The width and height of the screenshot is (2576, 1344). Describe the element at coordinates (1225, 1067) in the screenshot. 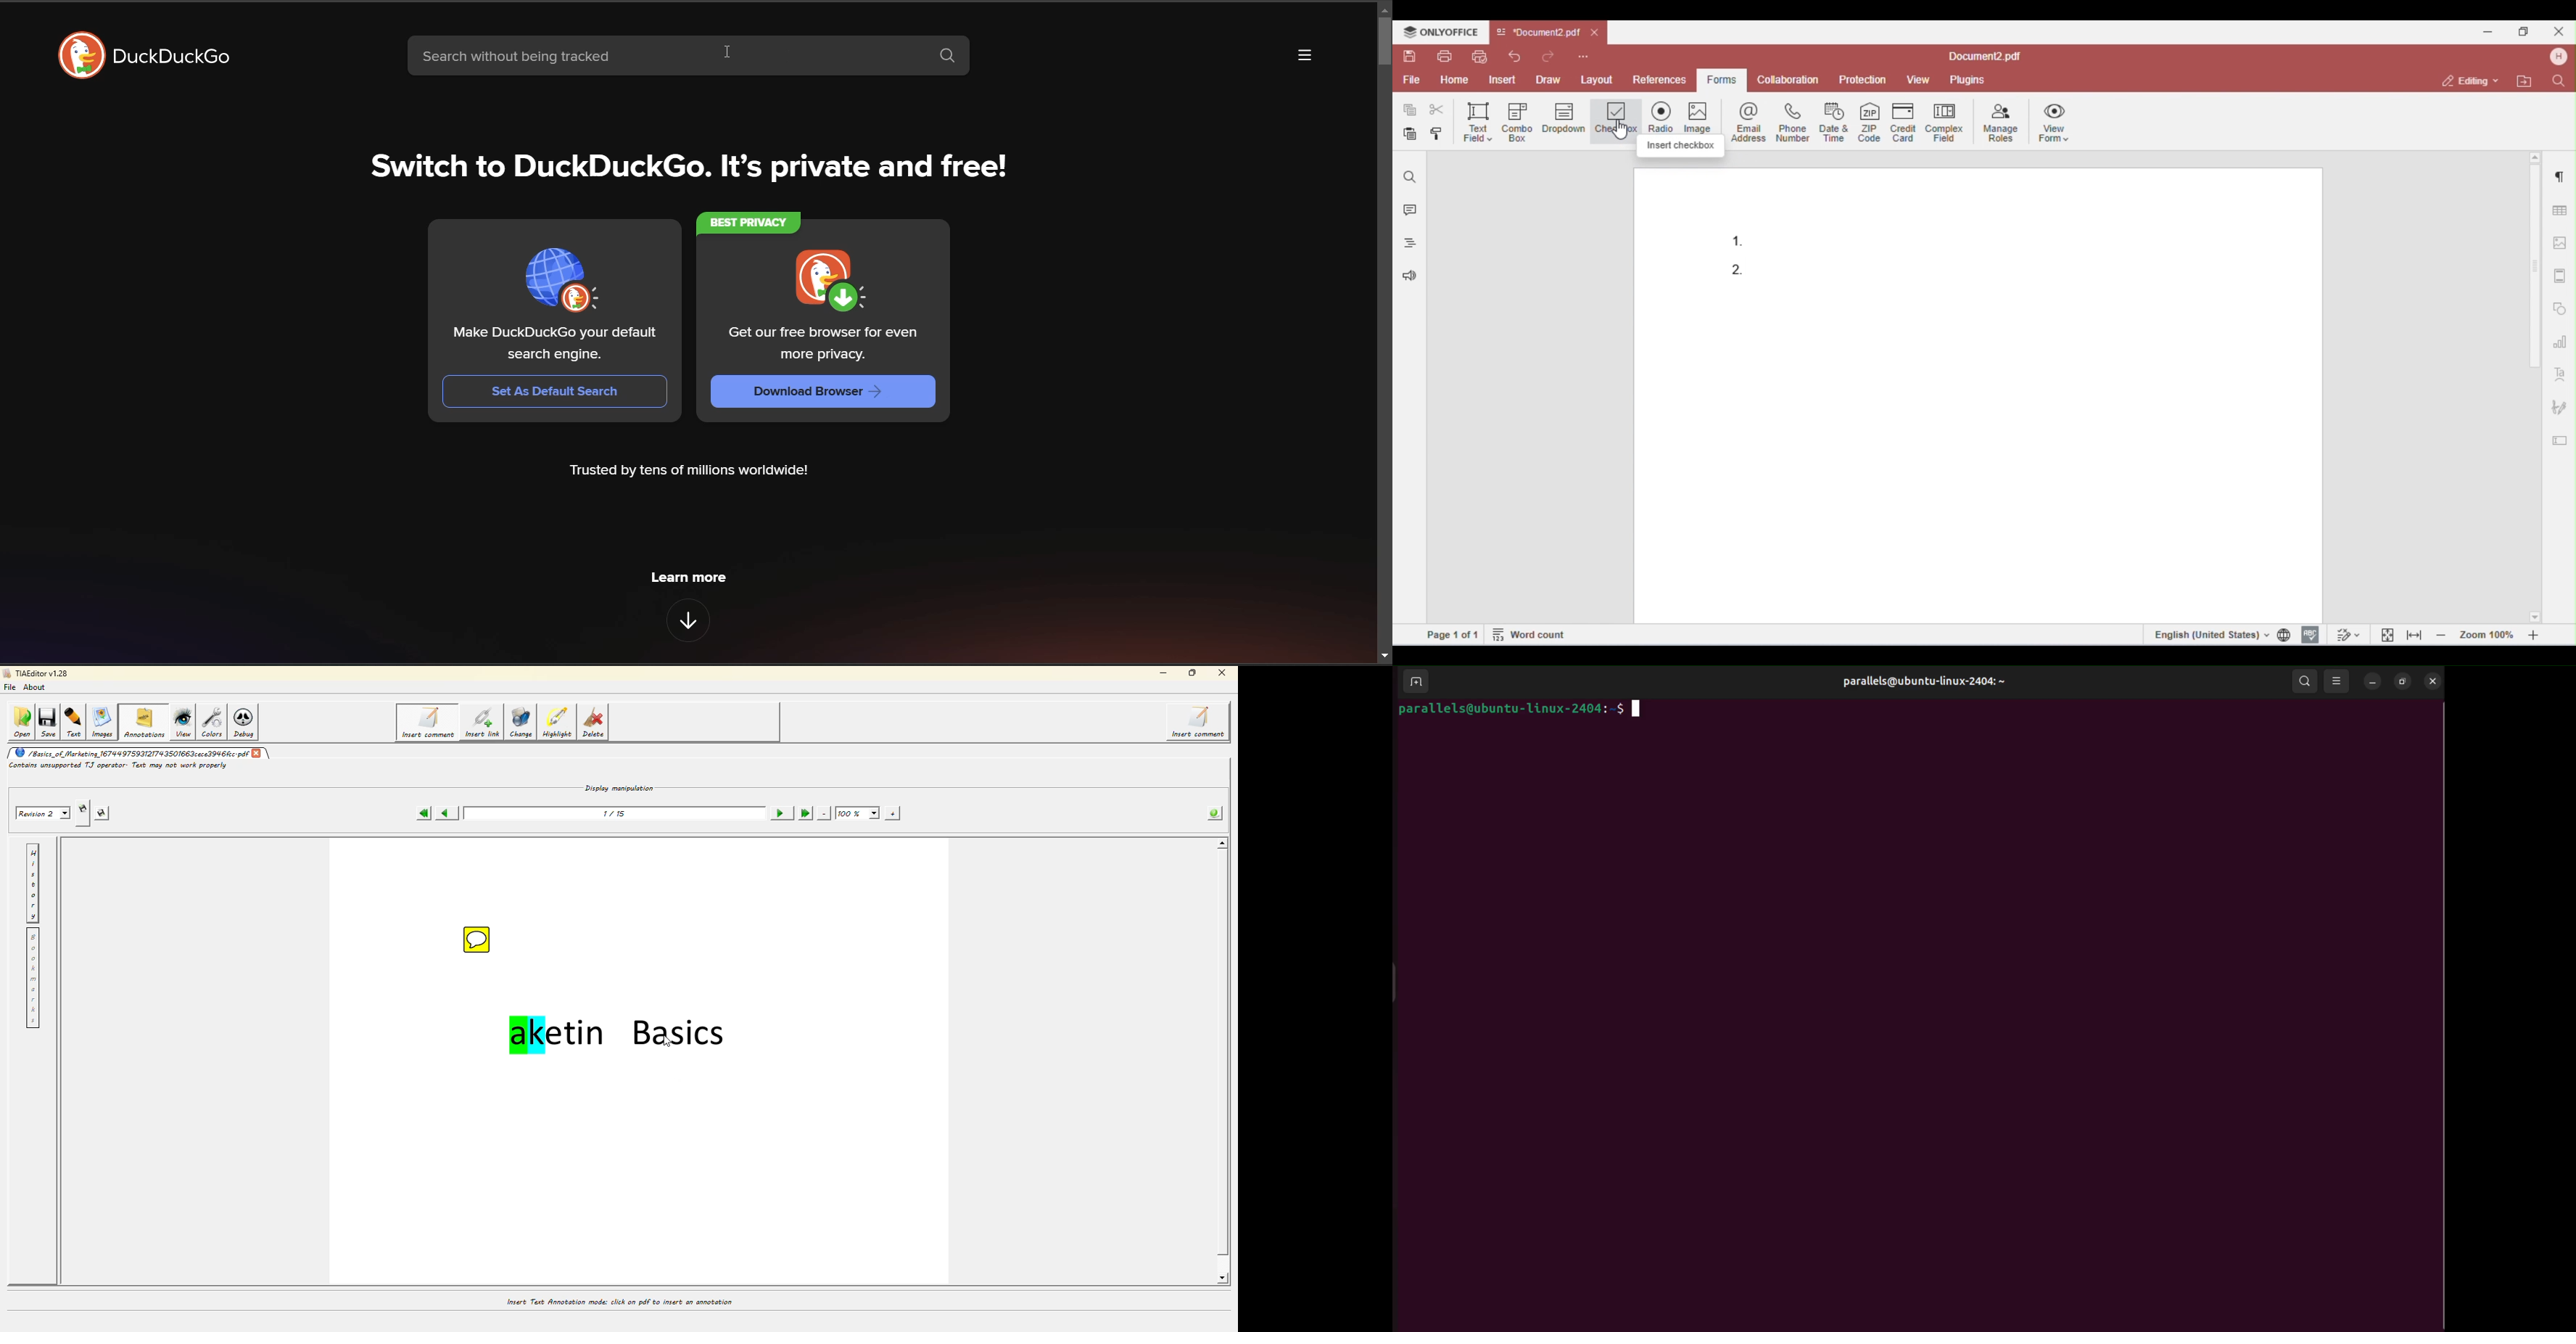

I see `scroll bar` at that location.